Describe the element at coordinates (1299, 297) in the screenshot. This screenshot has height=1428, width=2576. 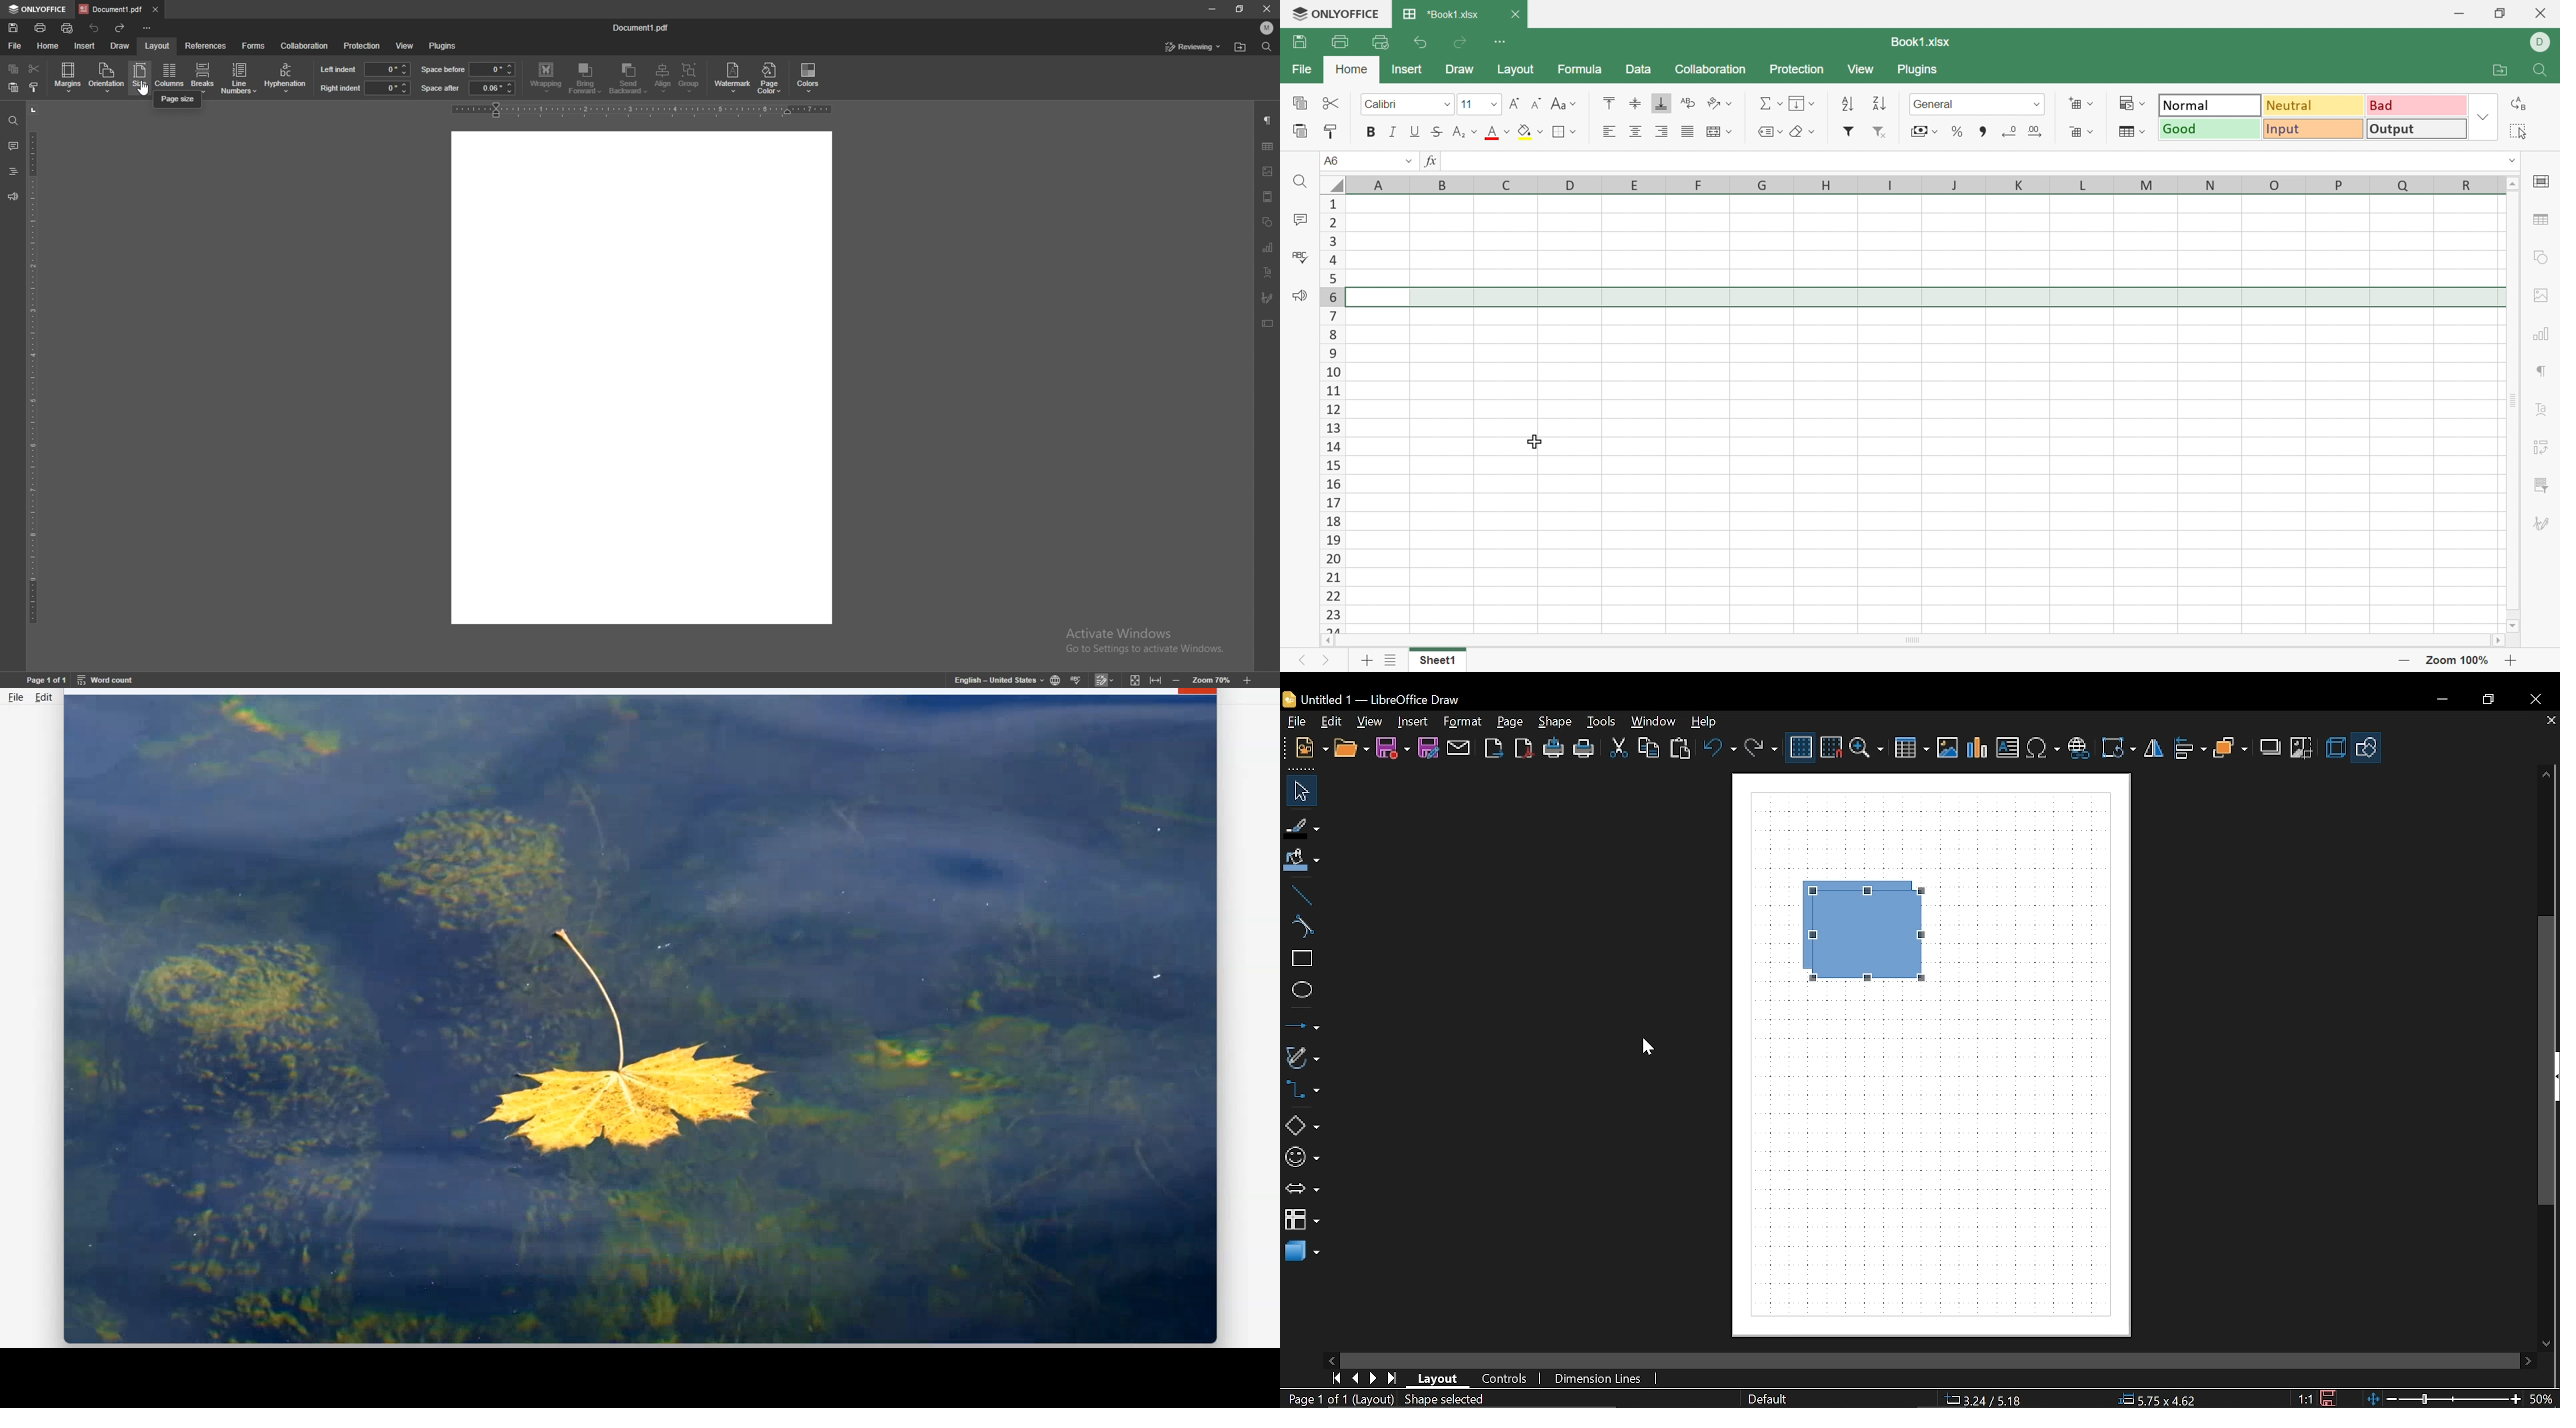
I see `Feedback and support` at that location.